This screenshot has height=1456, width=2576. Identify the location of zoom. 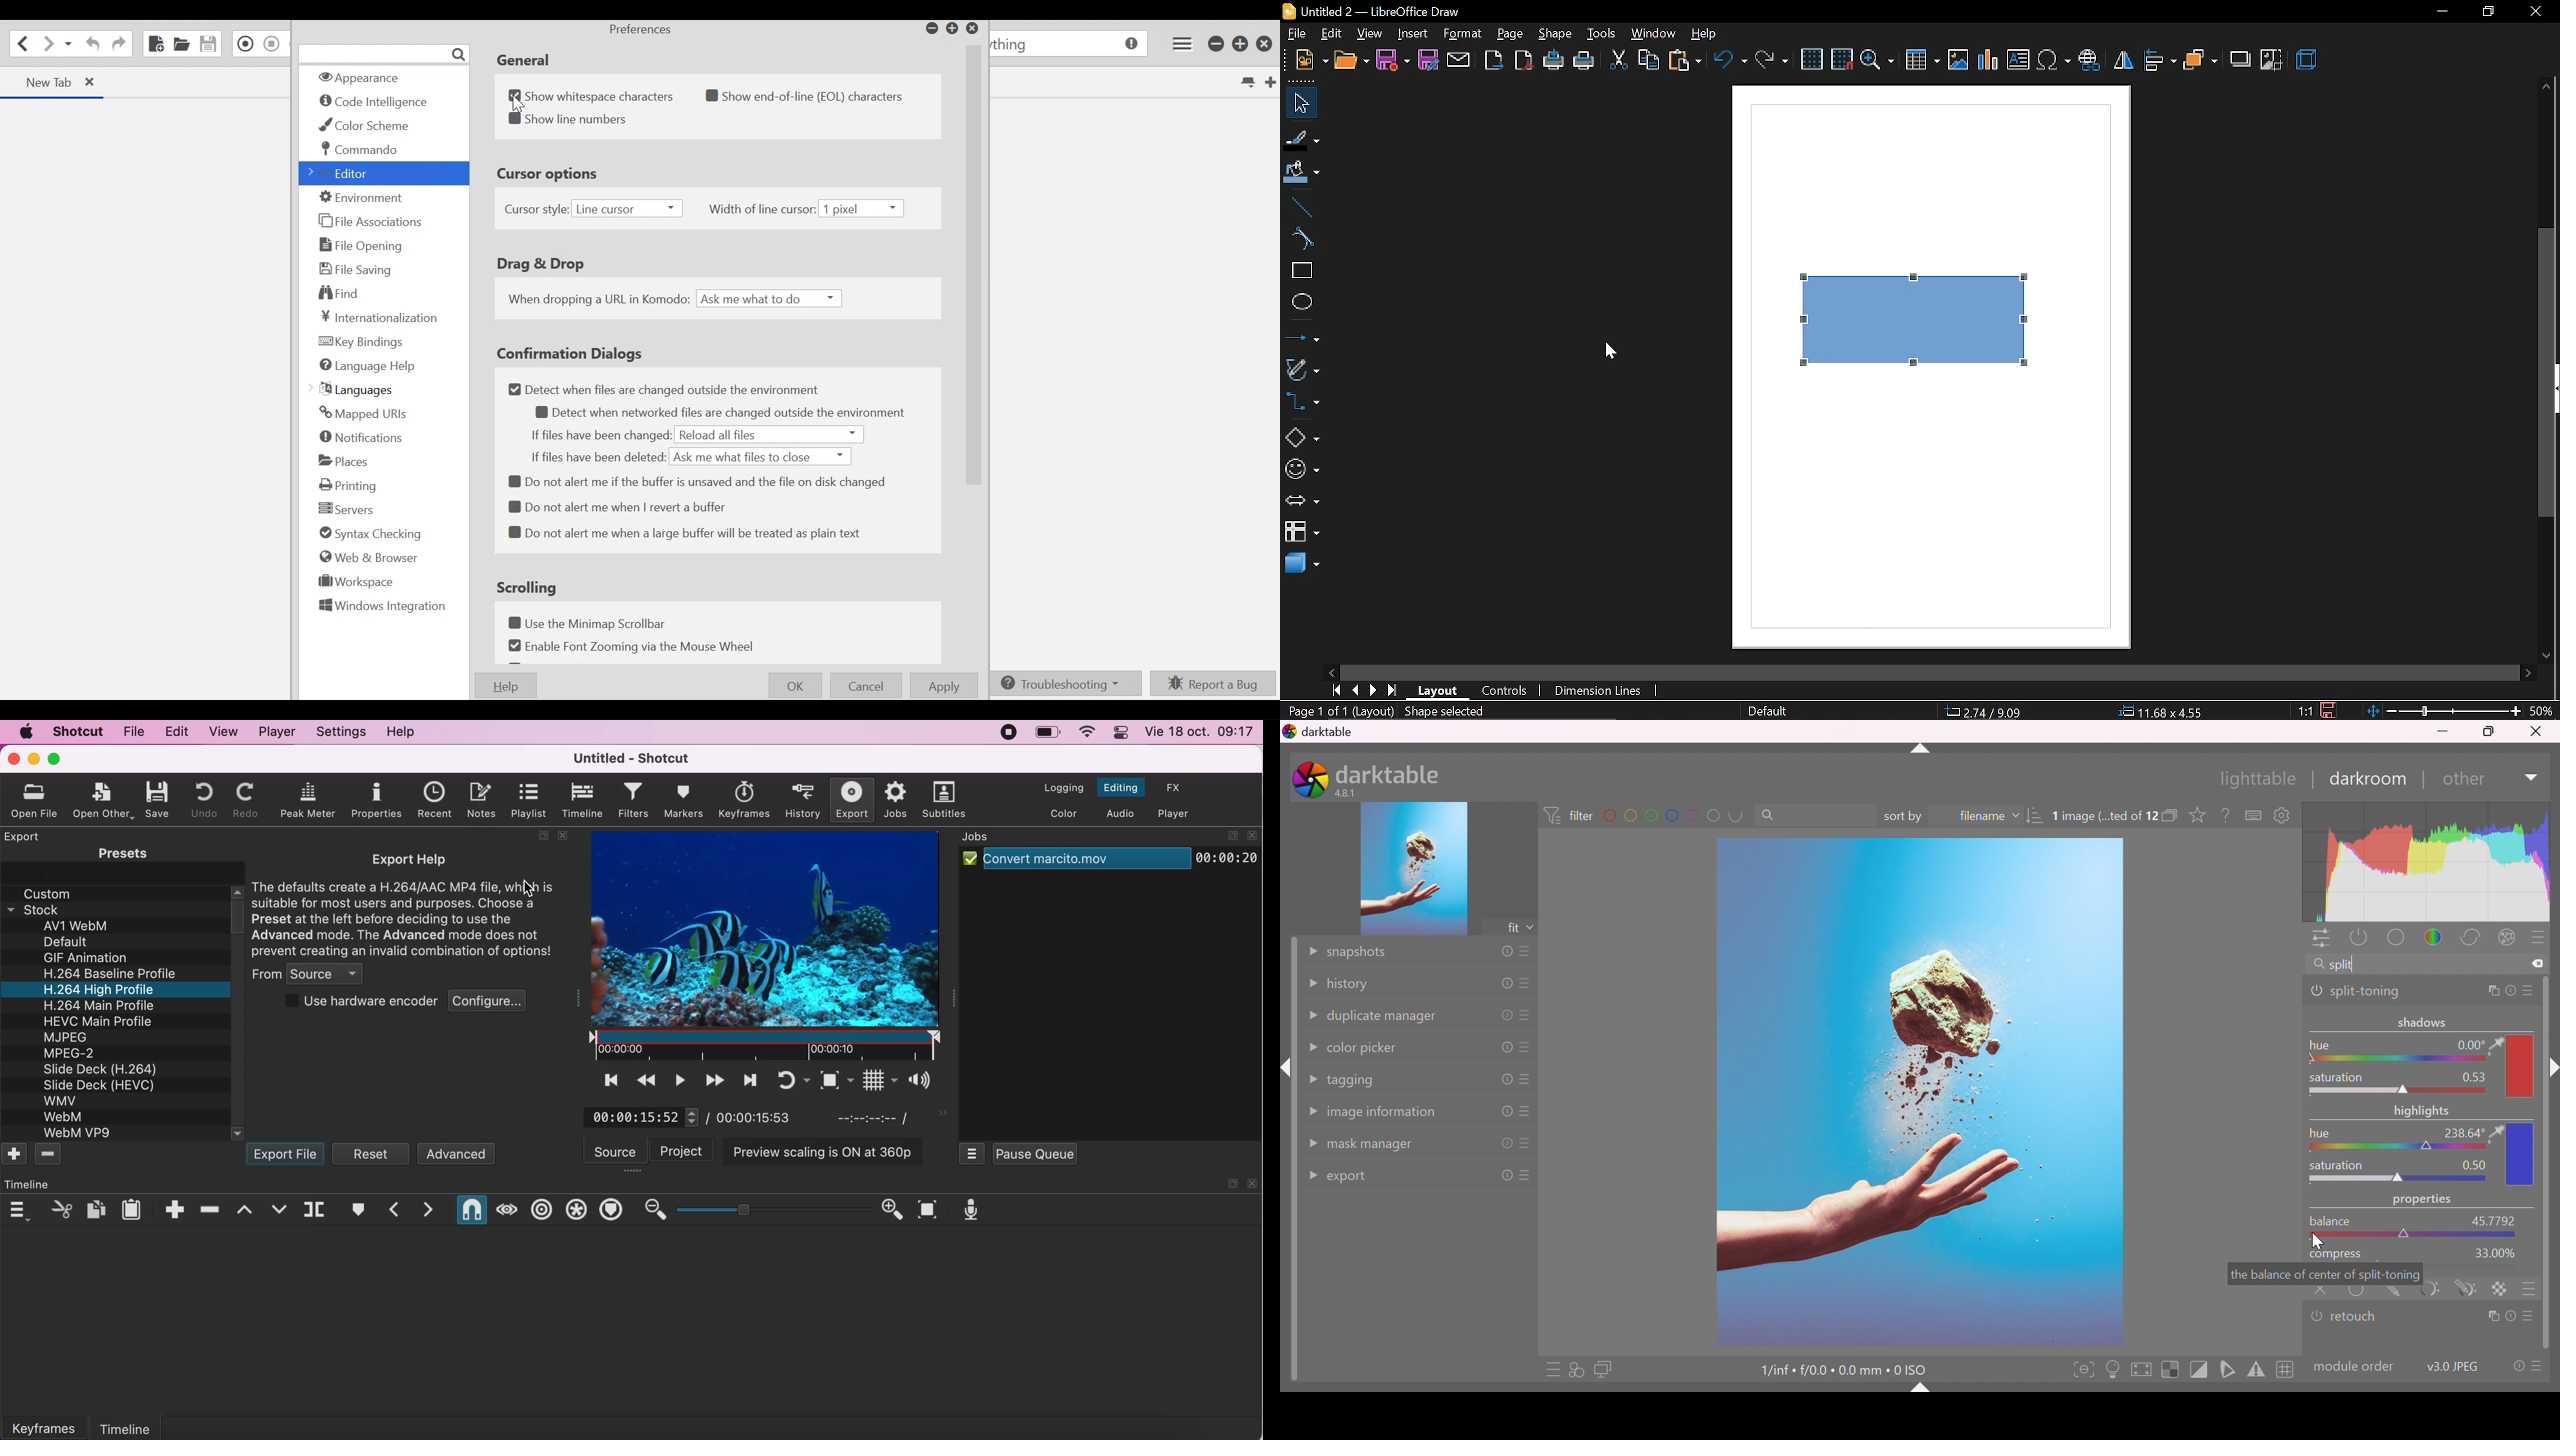
(1879, 62).